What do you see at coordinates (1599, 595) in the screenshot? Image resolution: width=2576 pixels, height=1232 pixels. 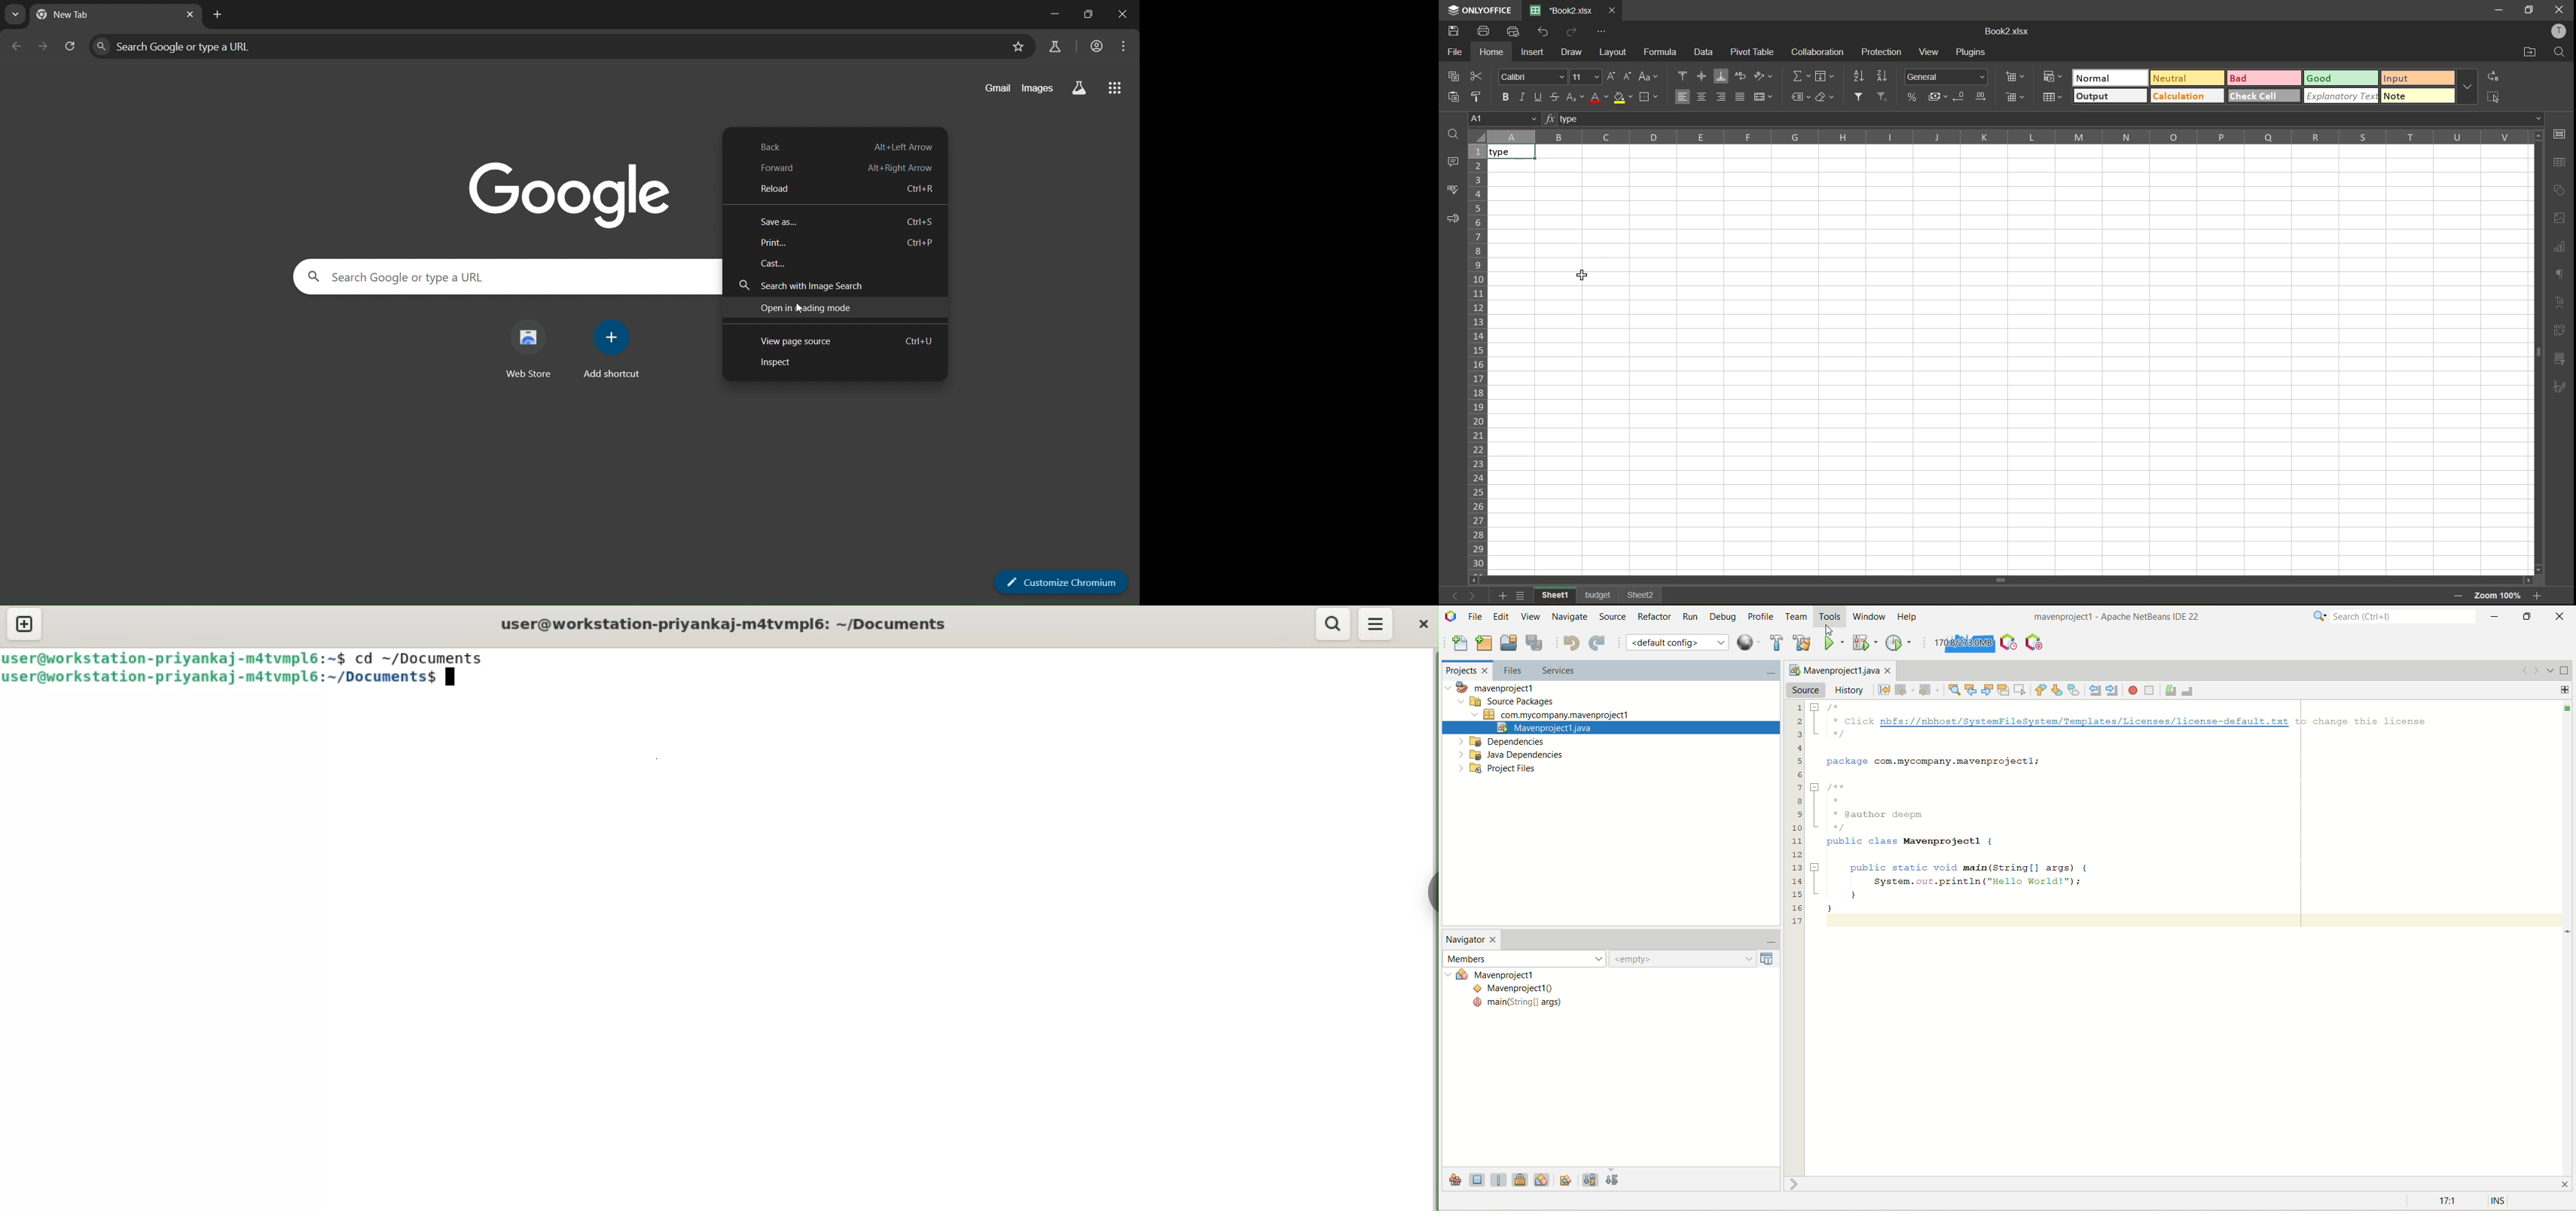 I see `sheet names` at bounding box center [1599, 595].